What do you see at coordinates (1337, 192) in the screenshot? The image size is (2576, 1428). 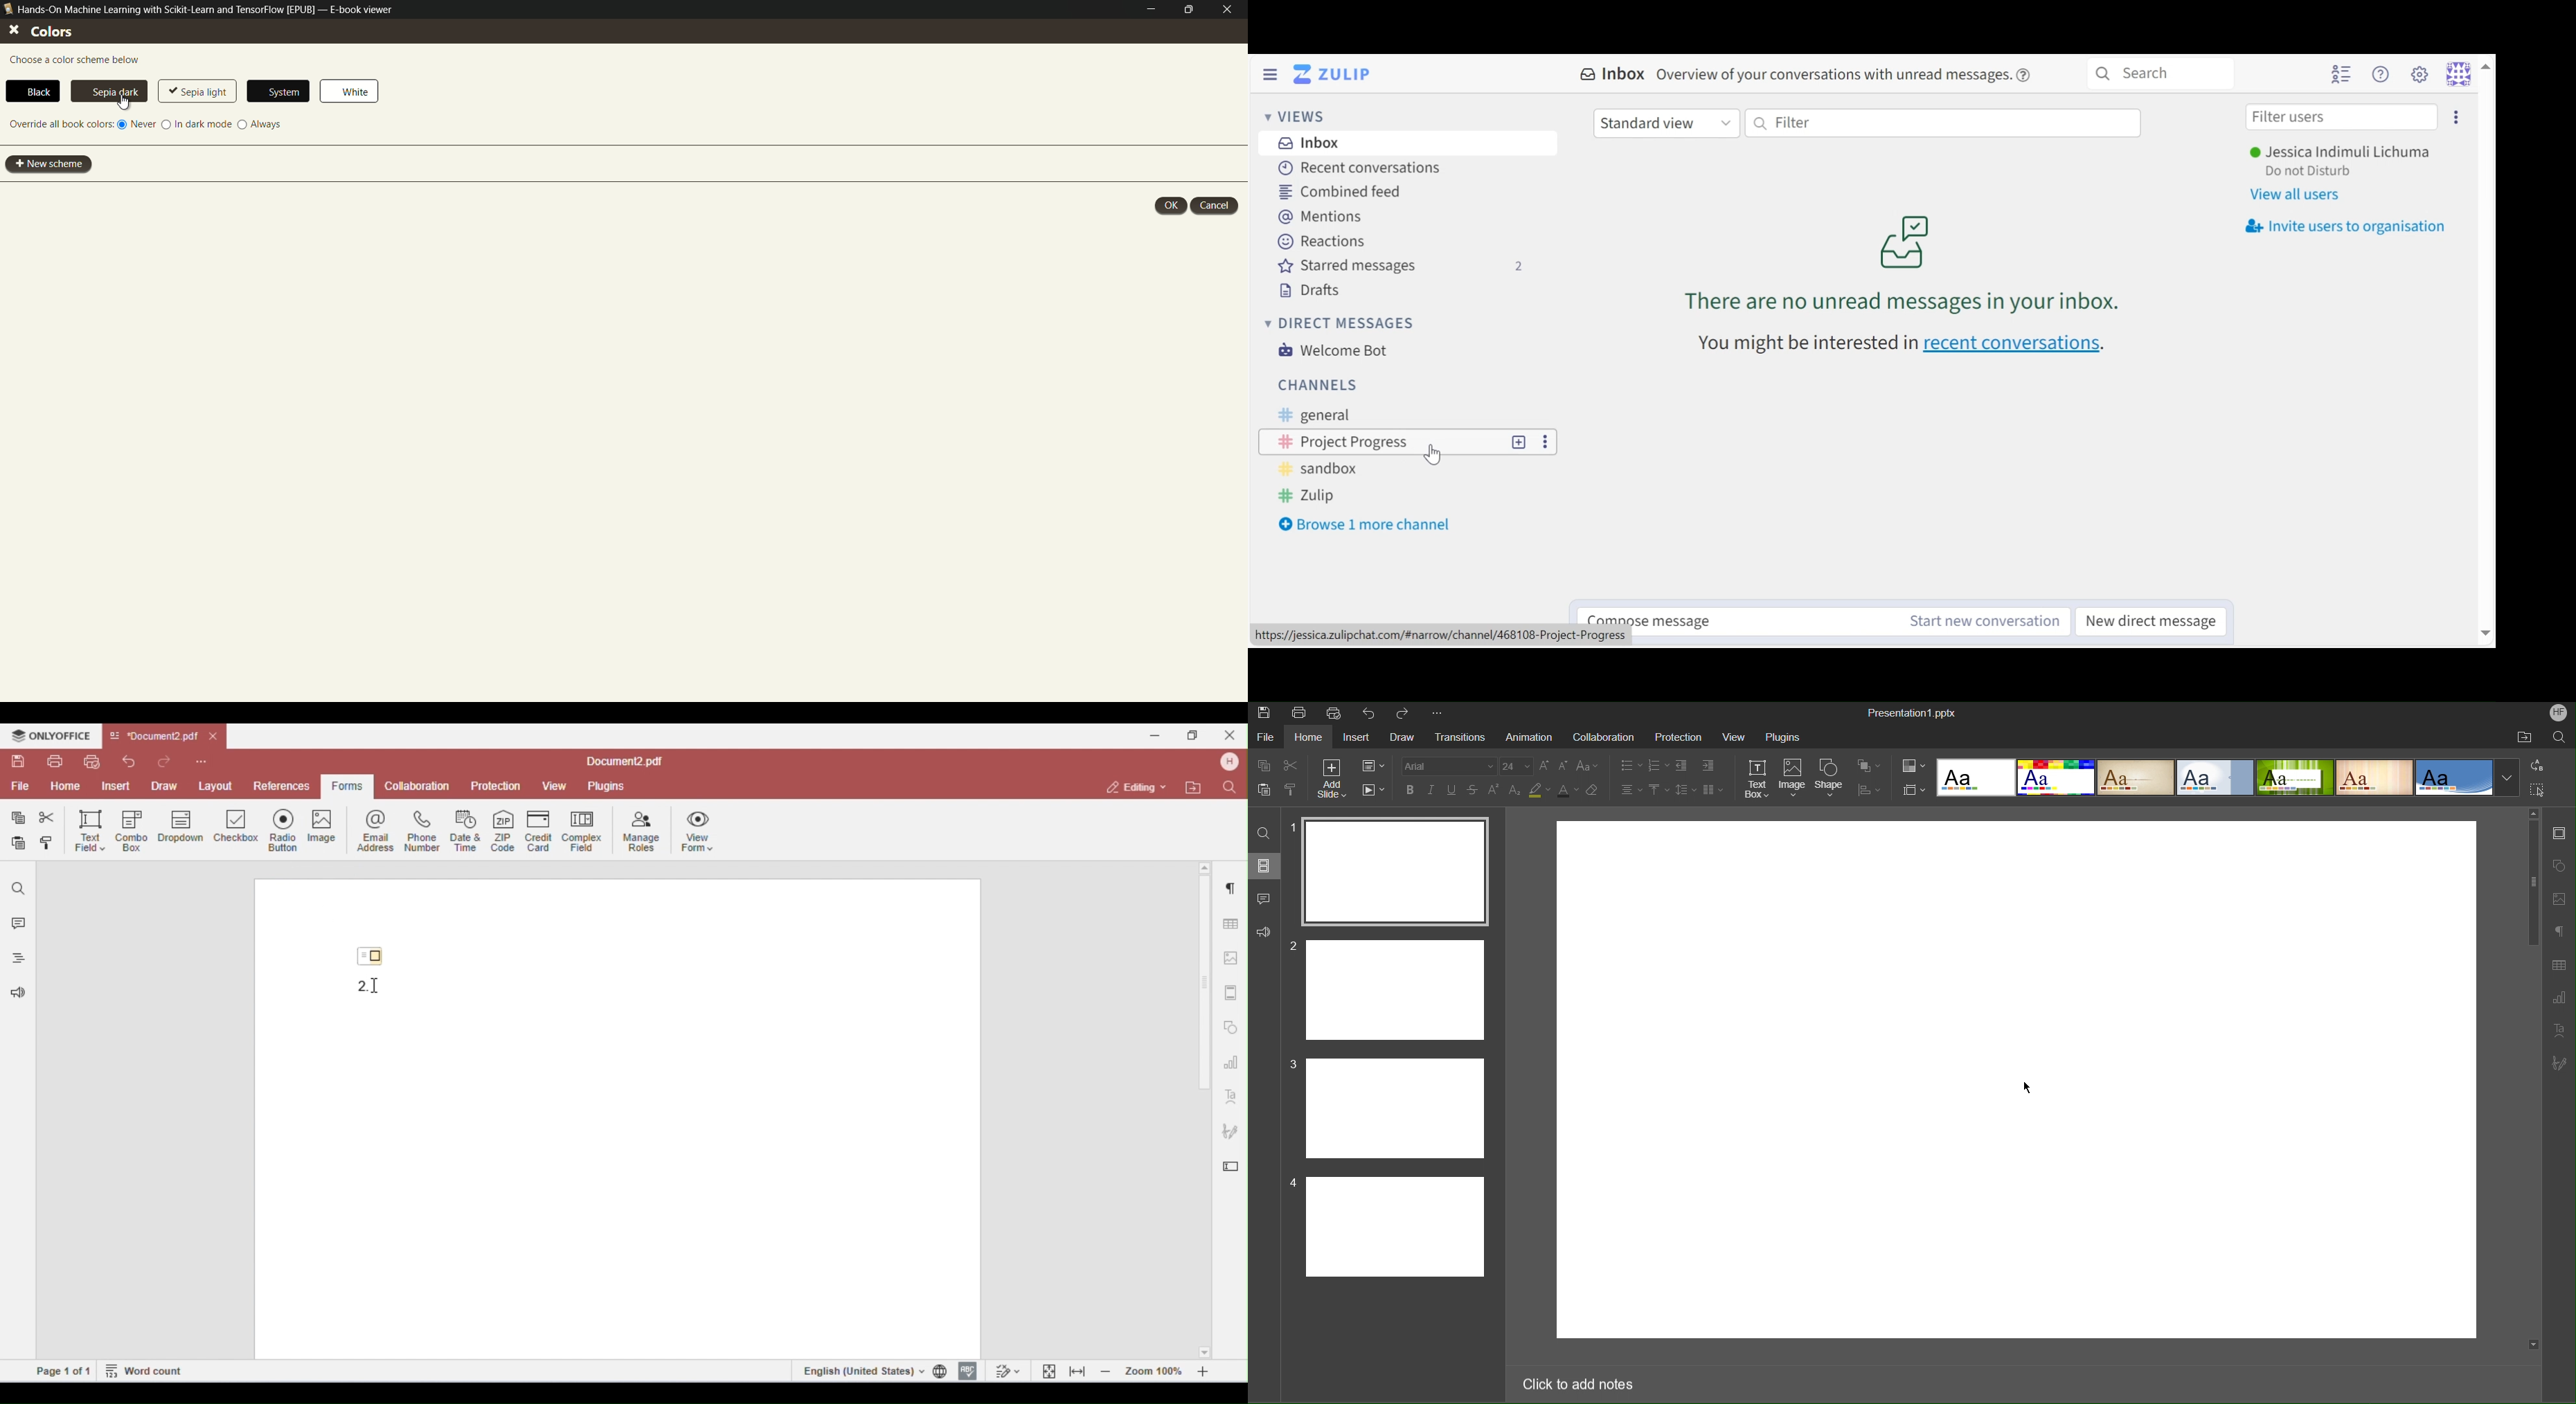 I see `Combined feed` at bounding box center [1337, 192].